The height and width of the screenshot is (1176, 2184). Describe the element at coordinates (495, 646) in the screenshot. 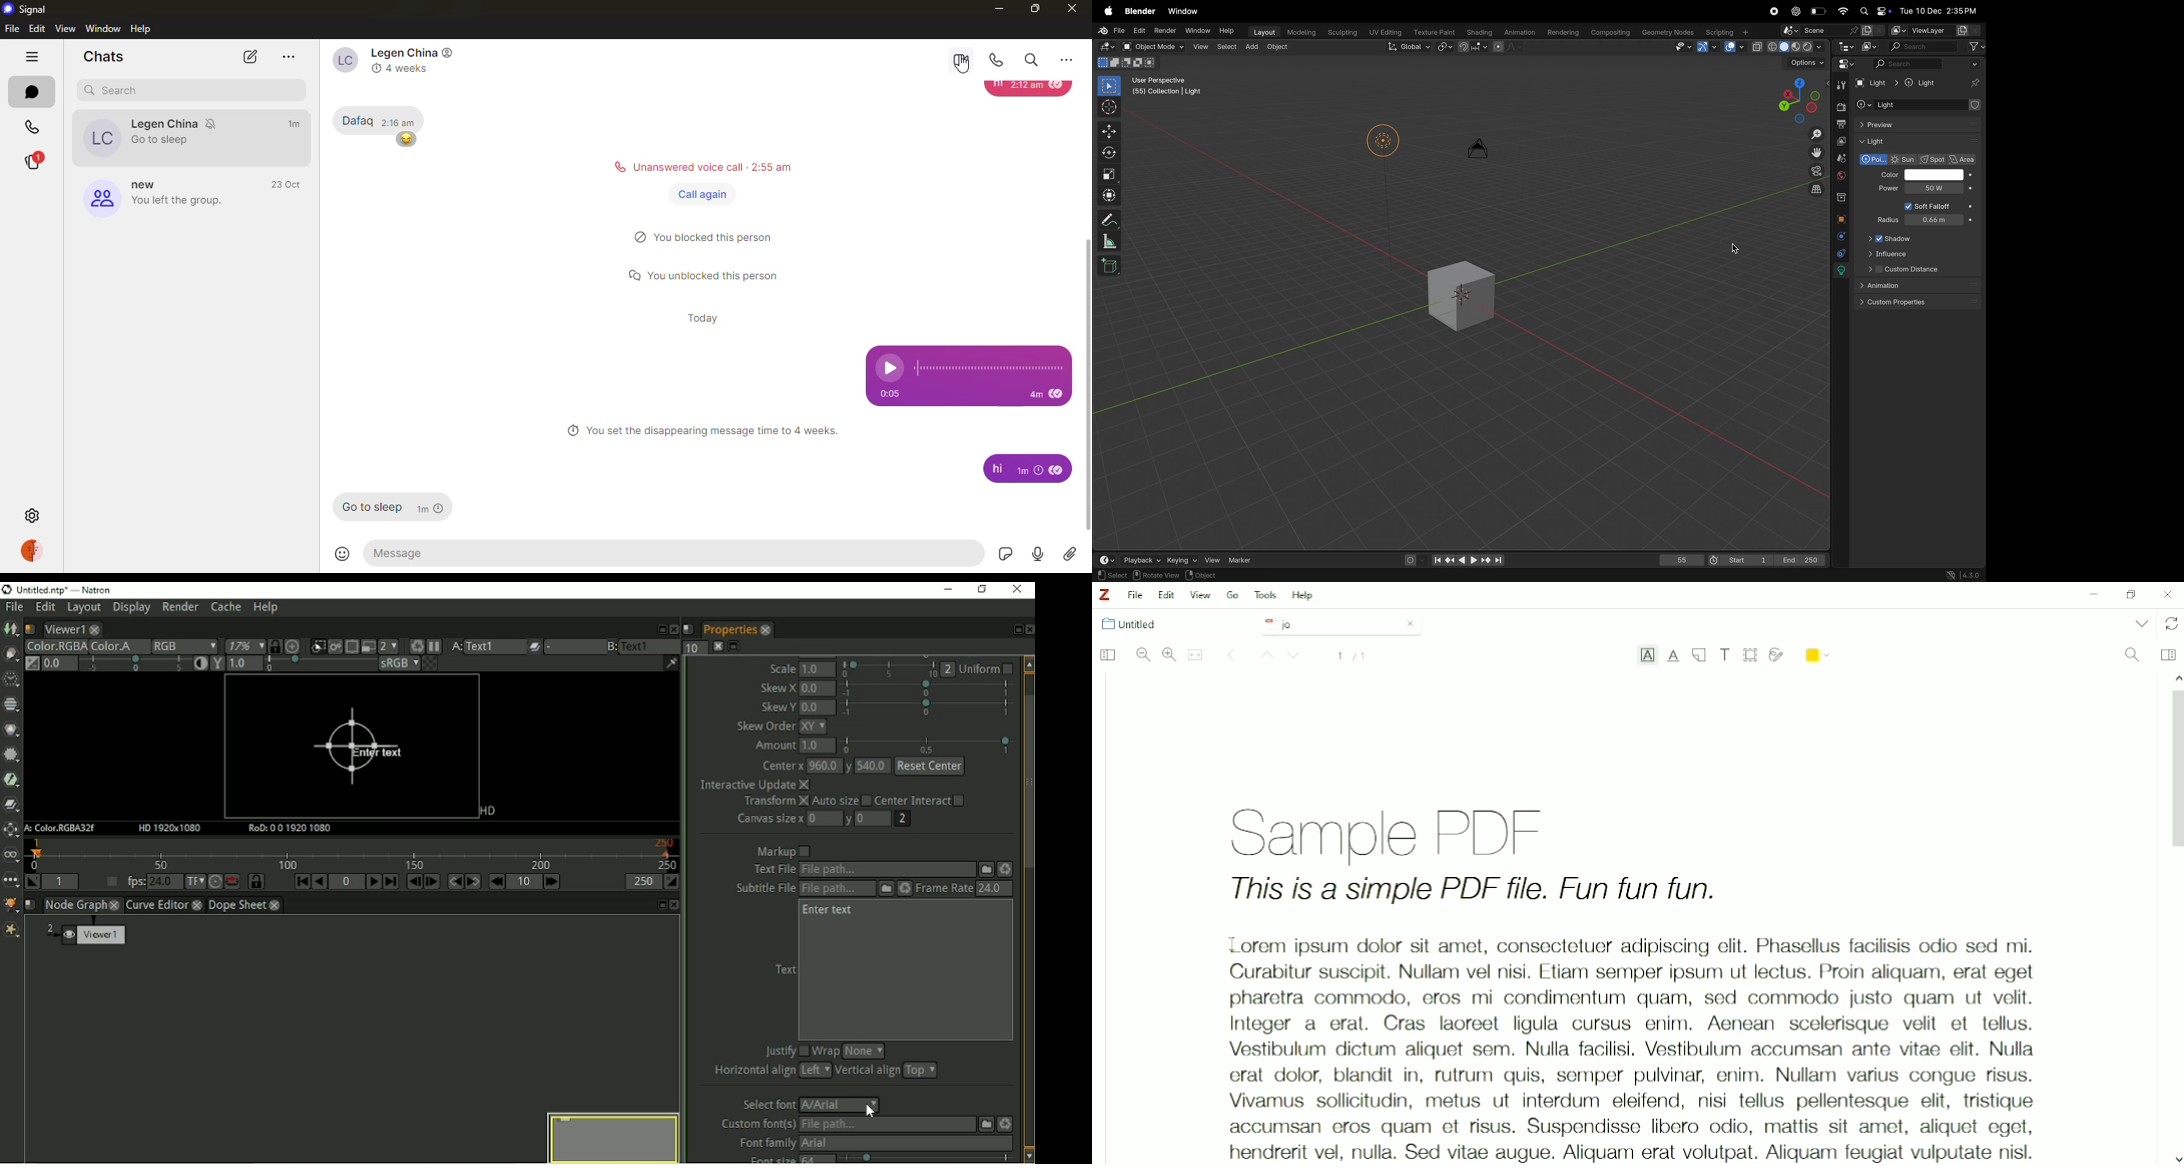

I see `text1` at that location.